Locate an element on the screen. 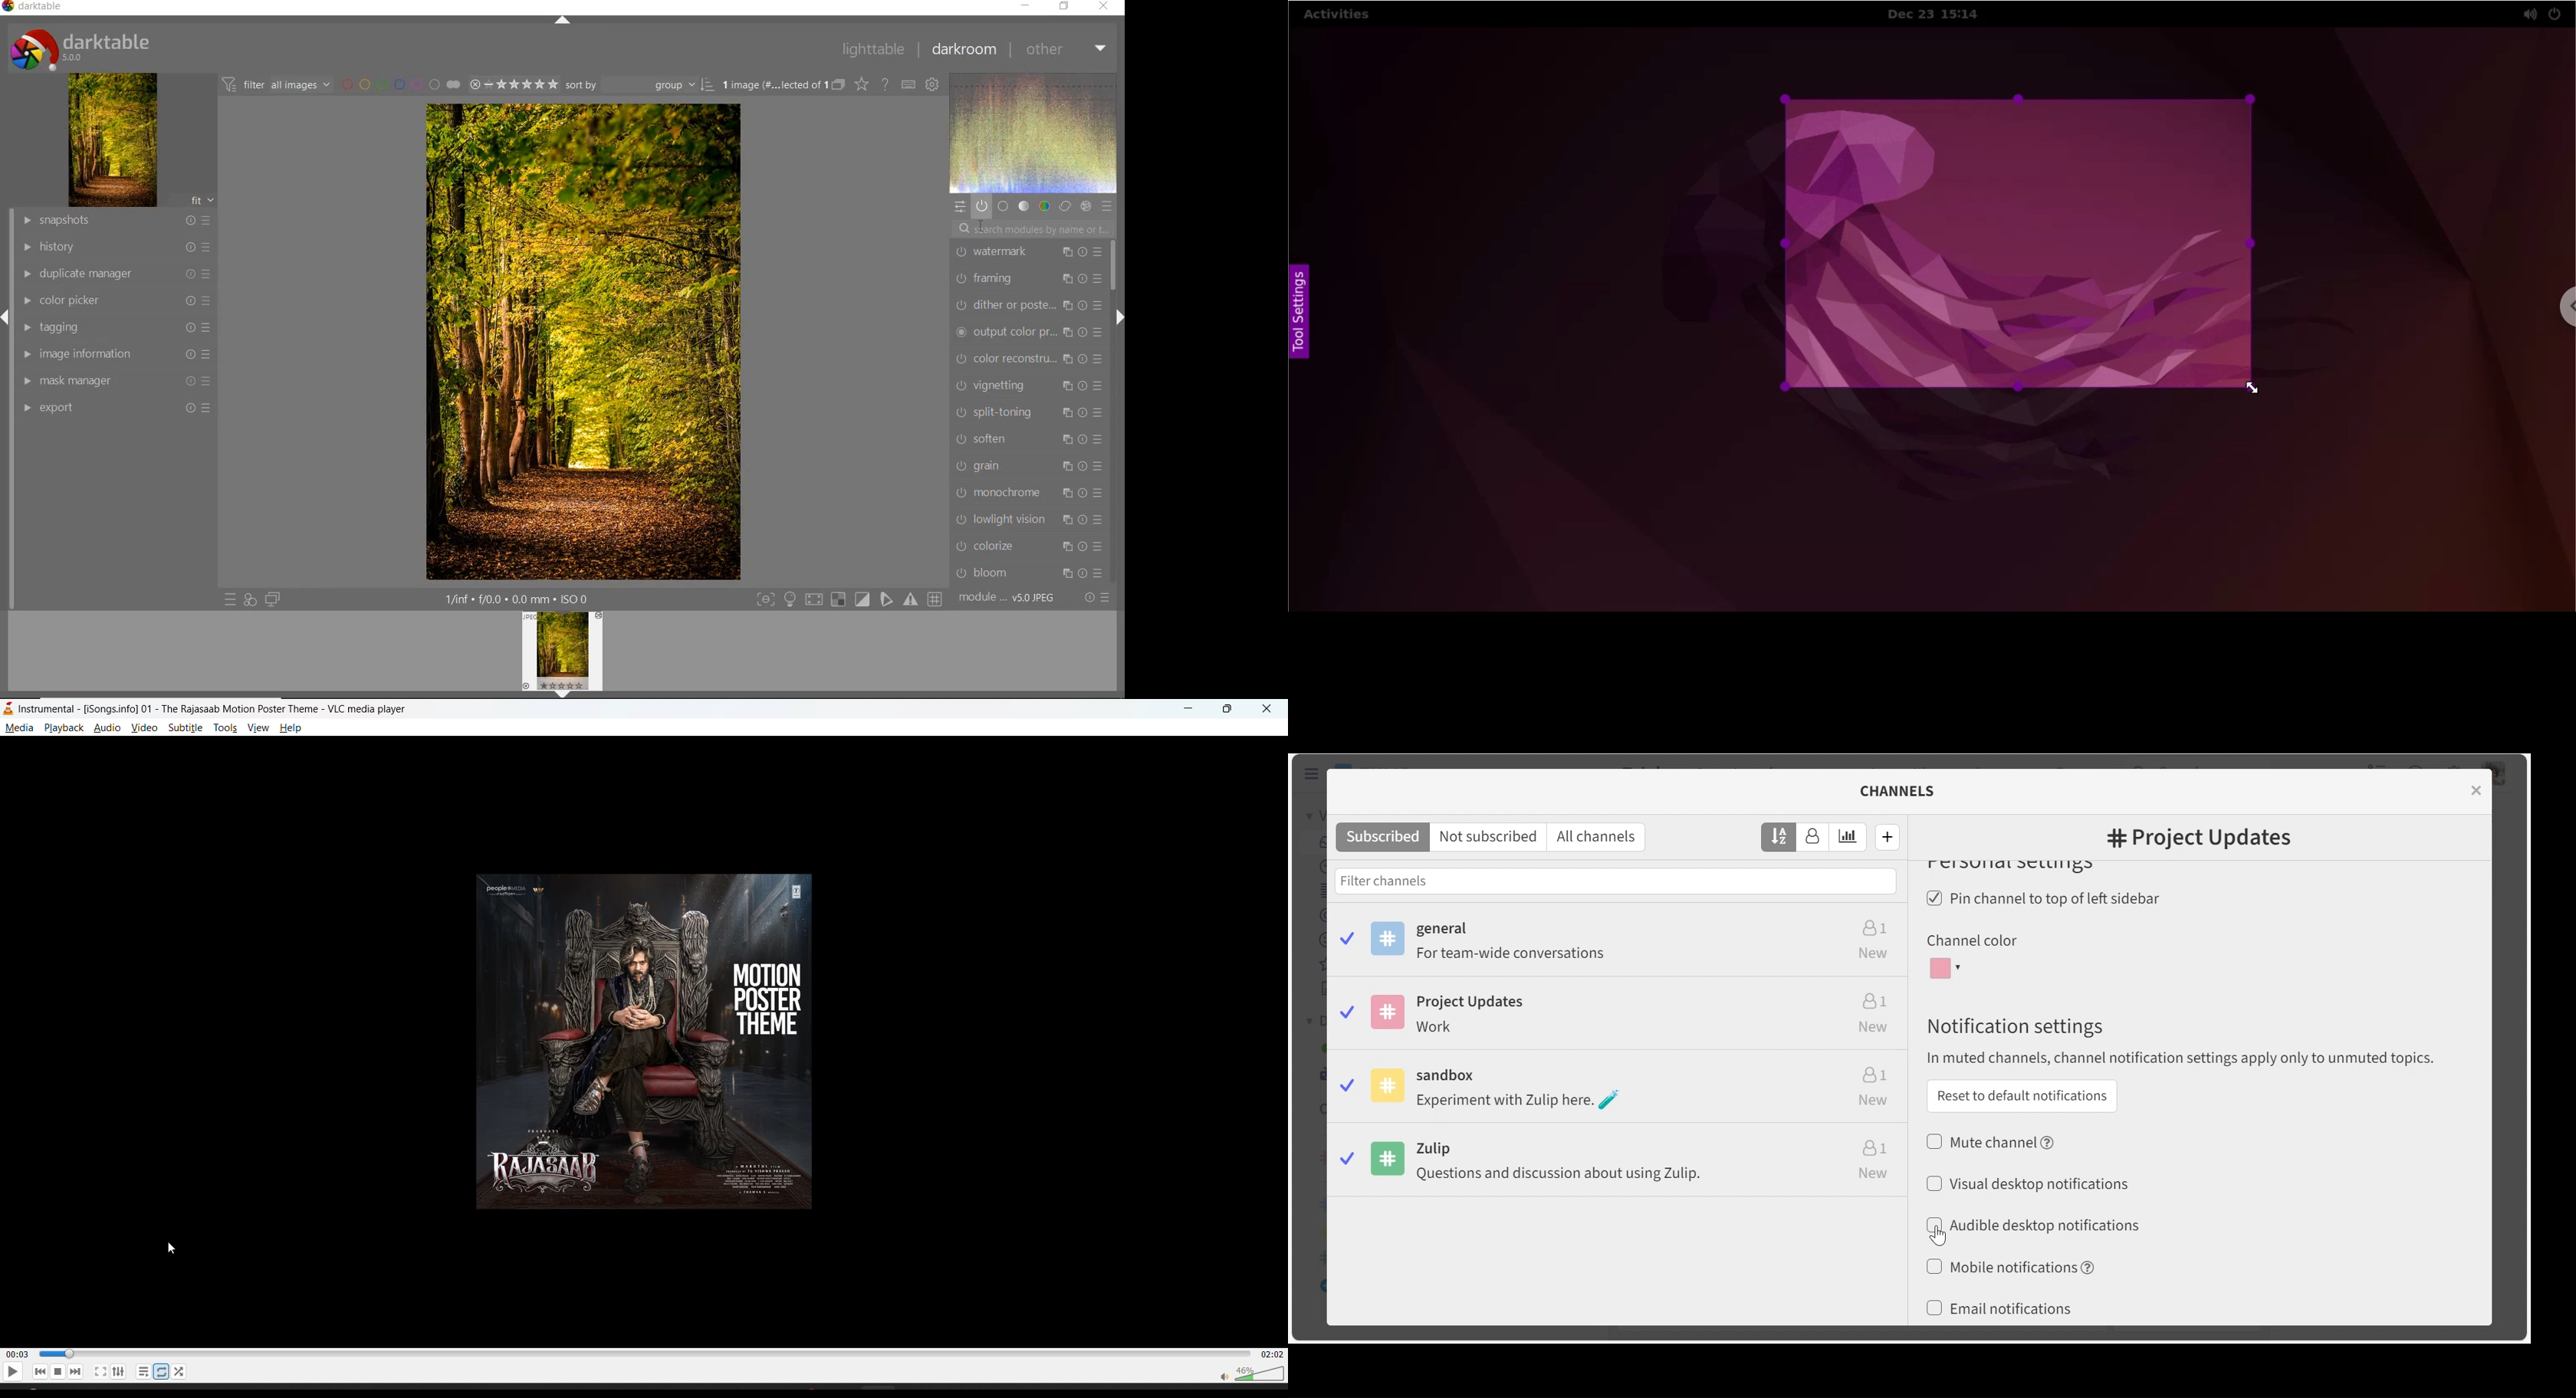 Image resolution: width=2576 pixels, height=1400 pixels. show only active module is located at coordinates (982, 206).